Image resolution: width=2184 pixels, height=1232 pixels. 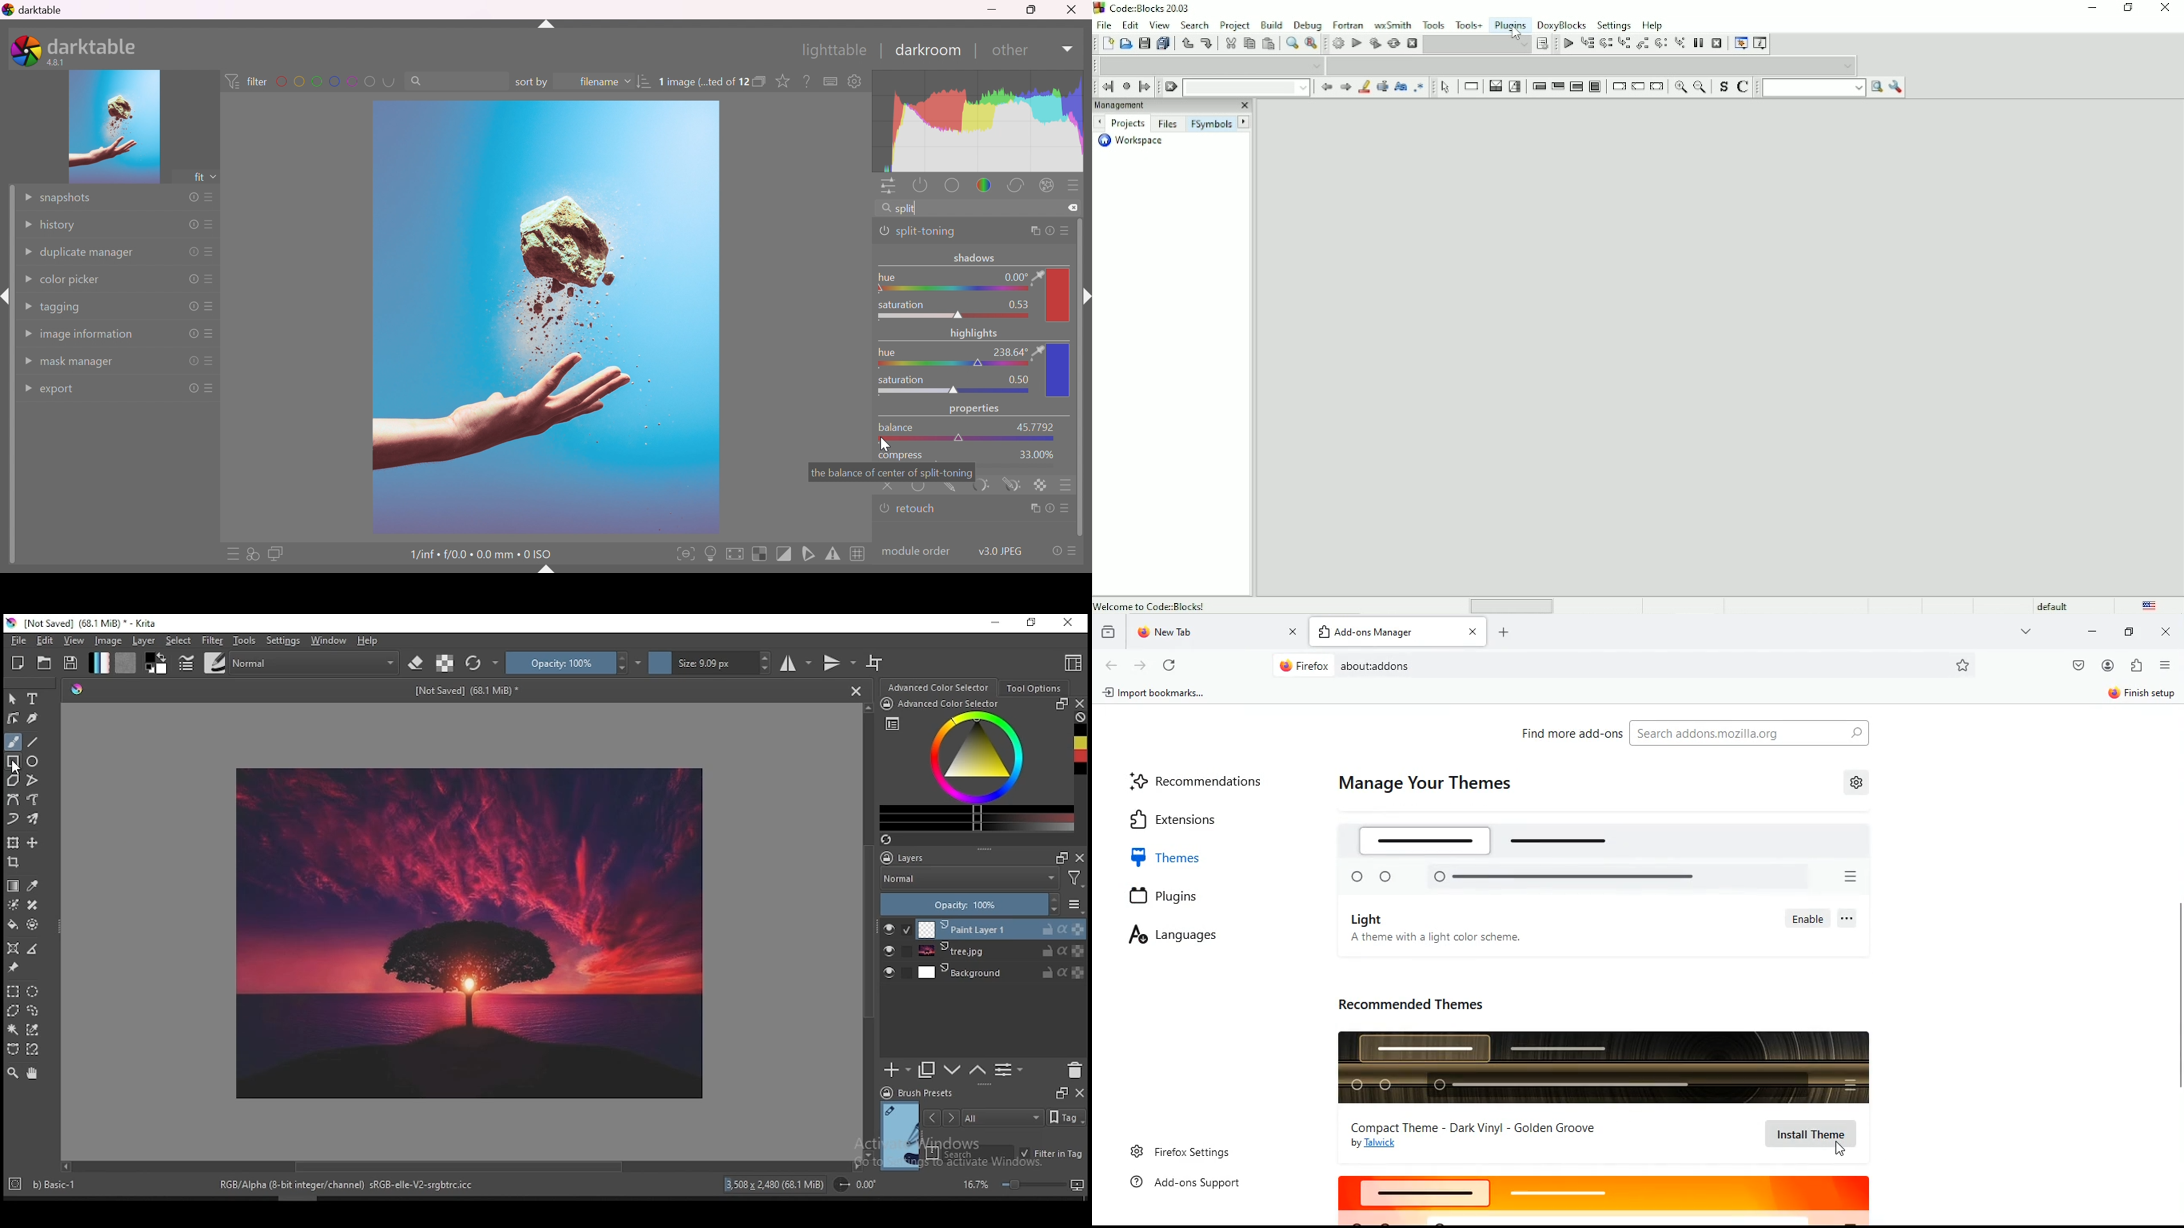 What do you see at coordinates (628, 81) in the screenshot?
I see `` at bounding box center [628, 81].